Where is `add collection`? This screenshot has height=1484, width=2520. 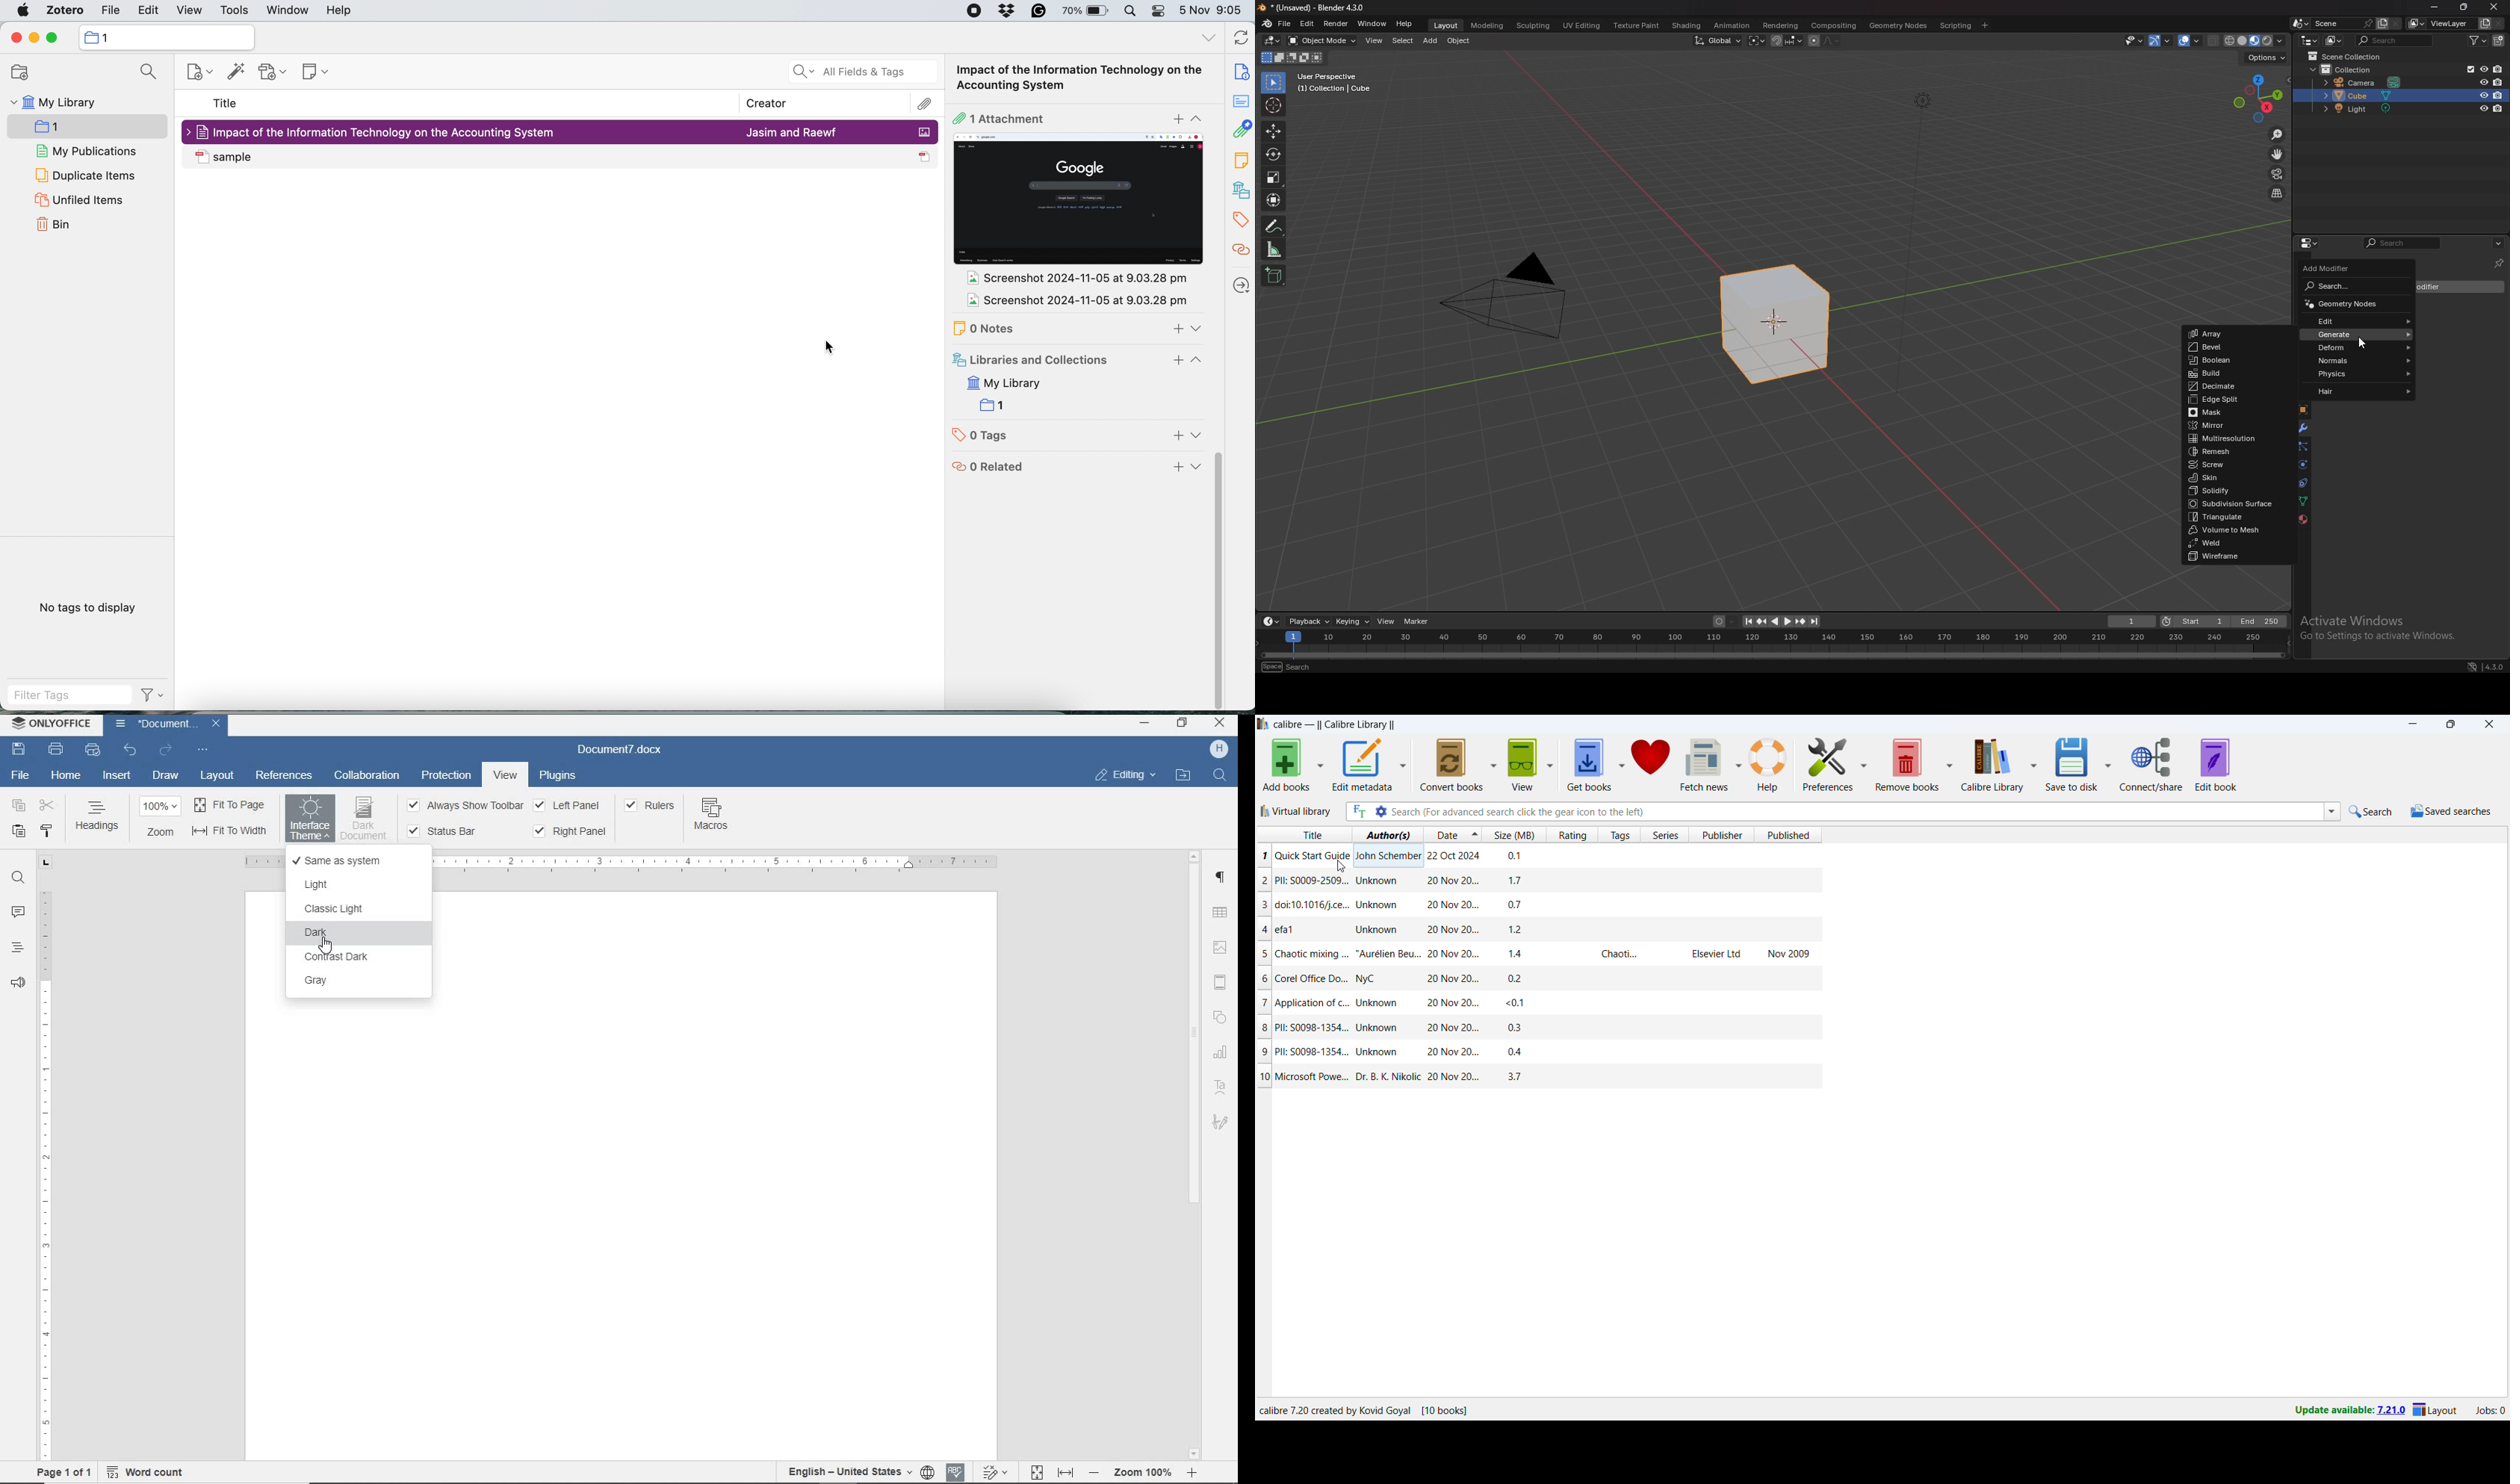 add collection is located at coordinates (2498, 41).